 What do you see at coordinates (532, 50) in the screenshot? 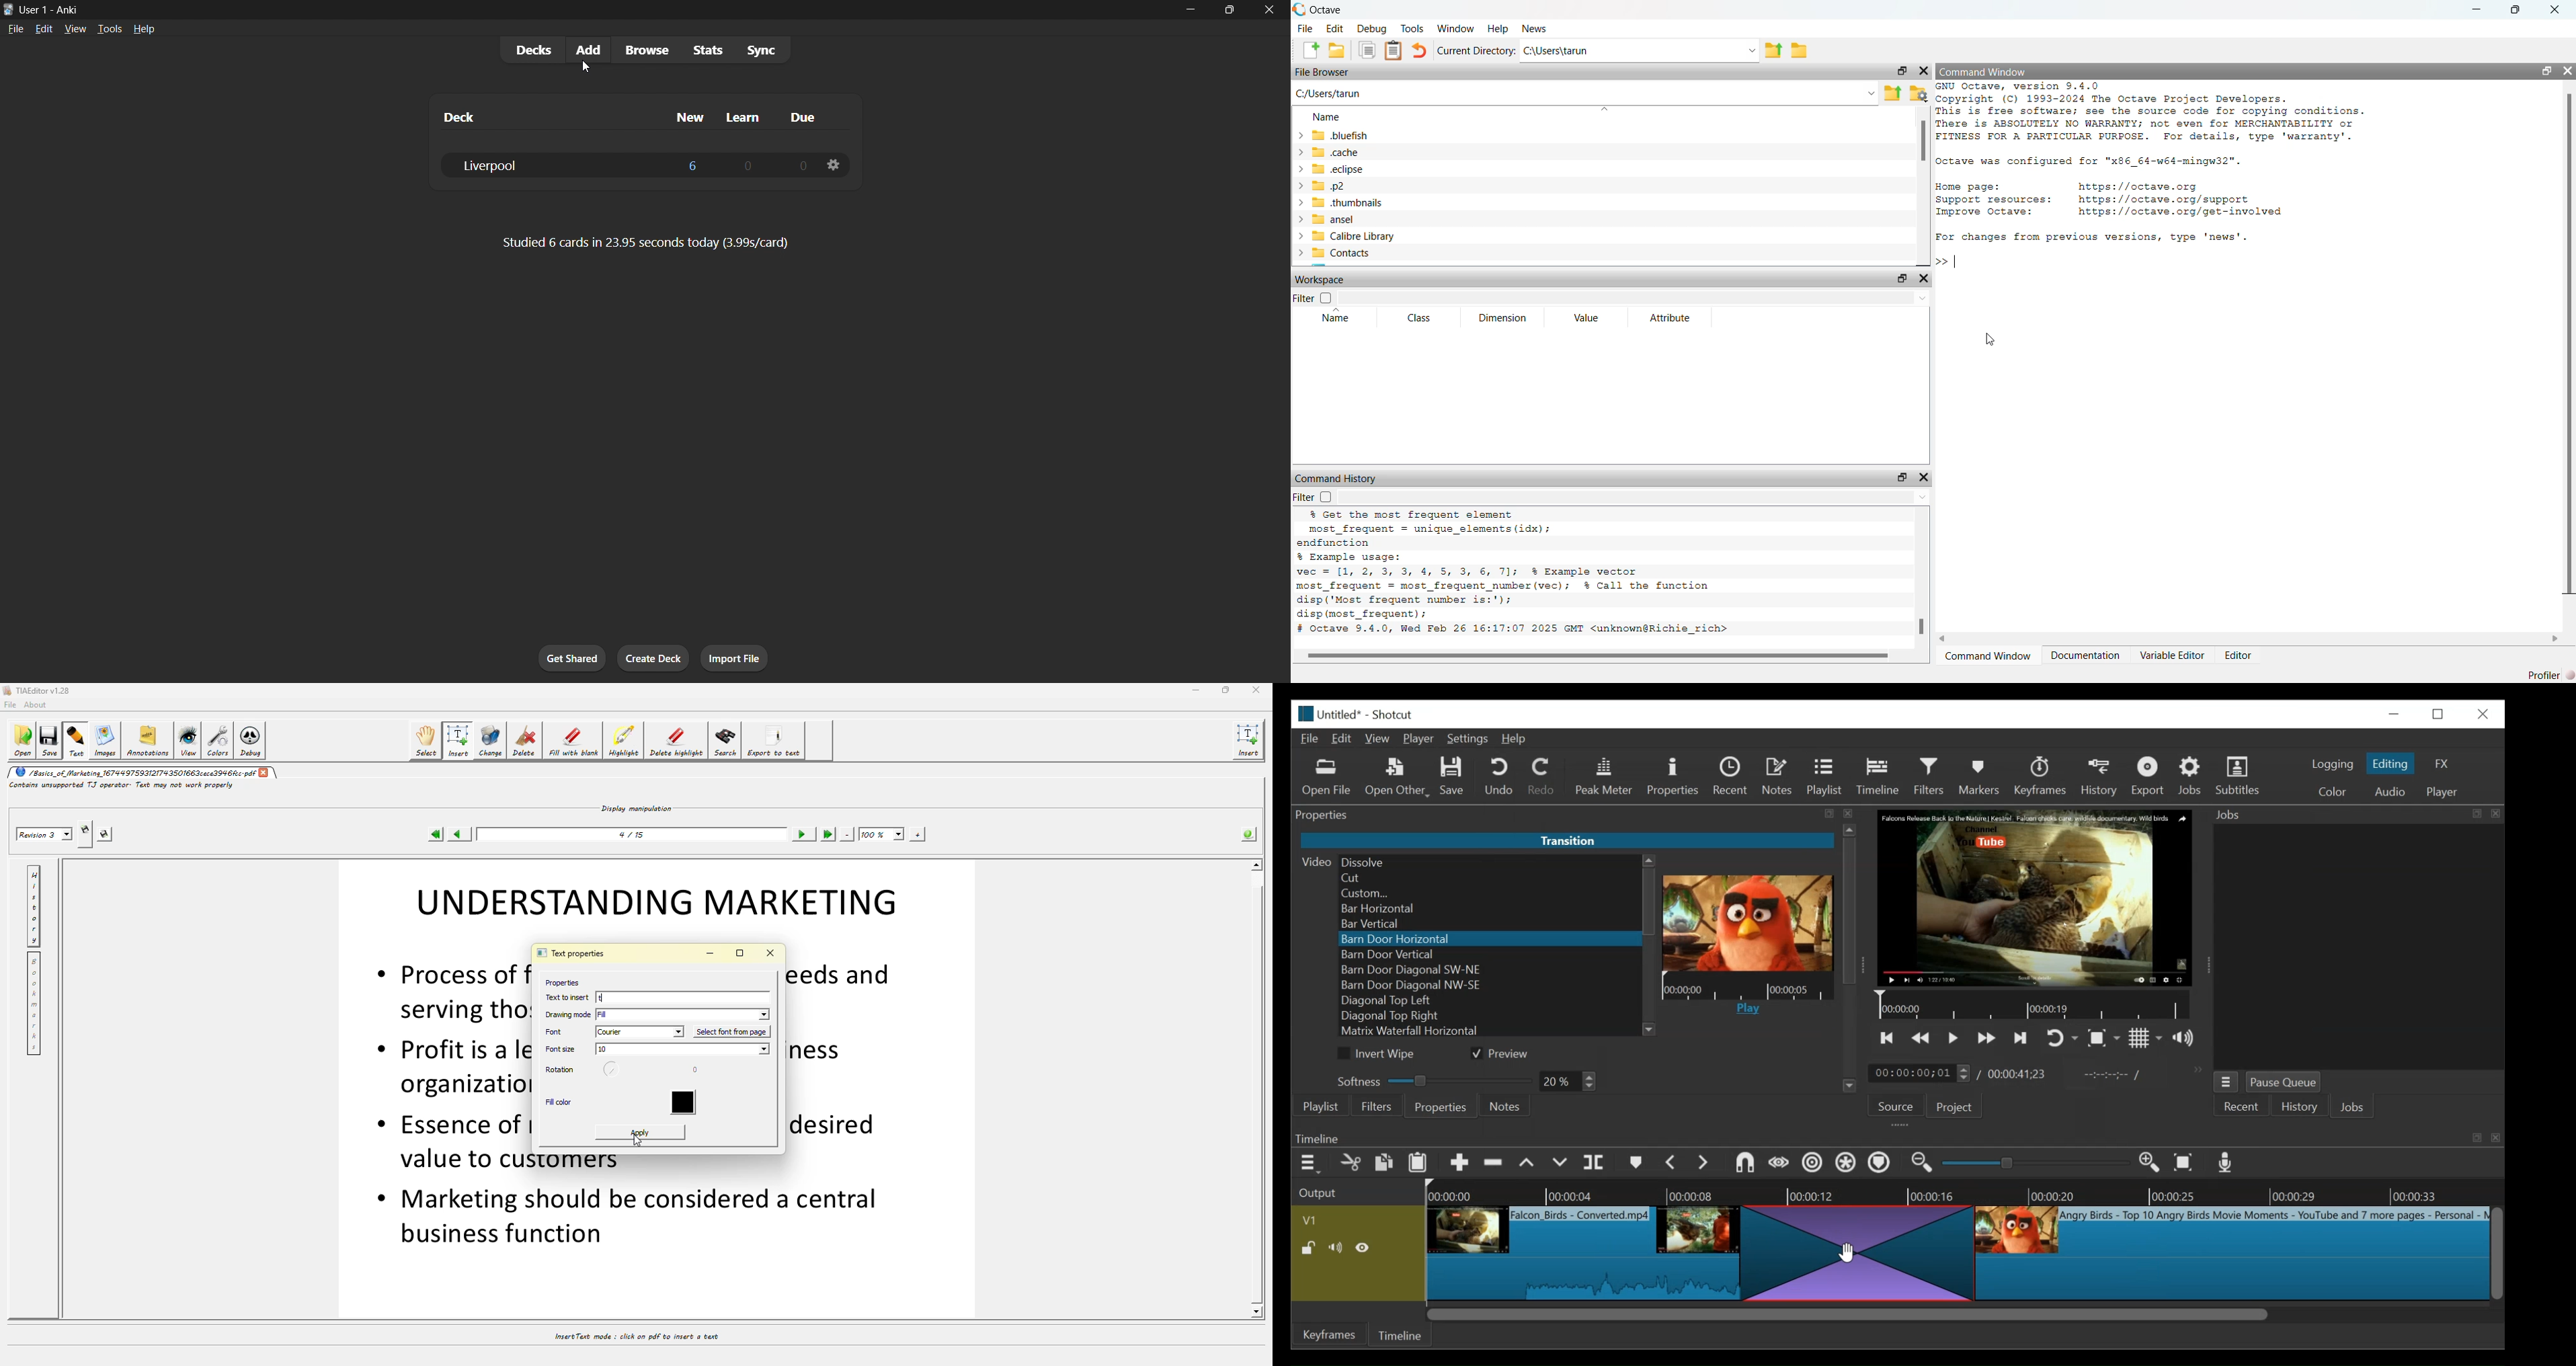
I see `decks` at bounding box center [532, 50].